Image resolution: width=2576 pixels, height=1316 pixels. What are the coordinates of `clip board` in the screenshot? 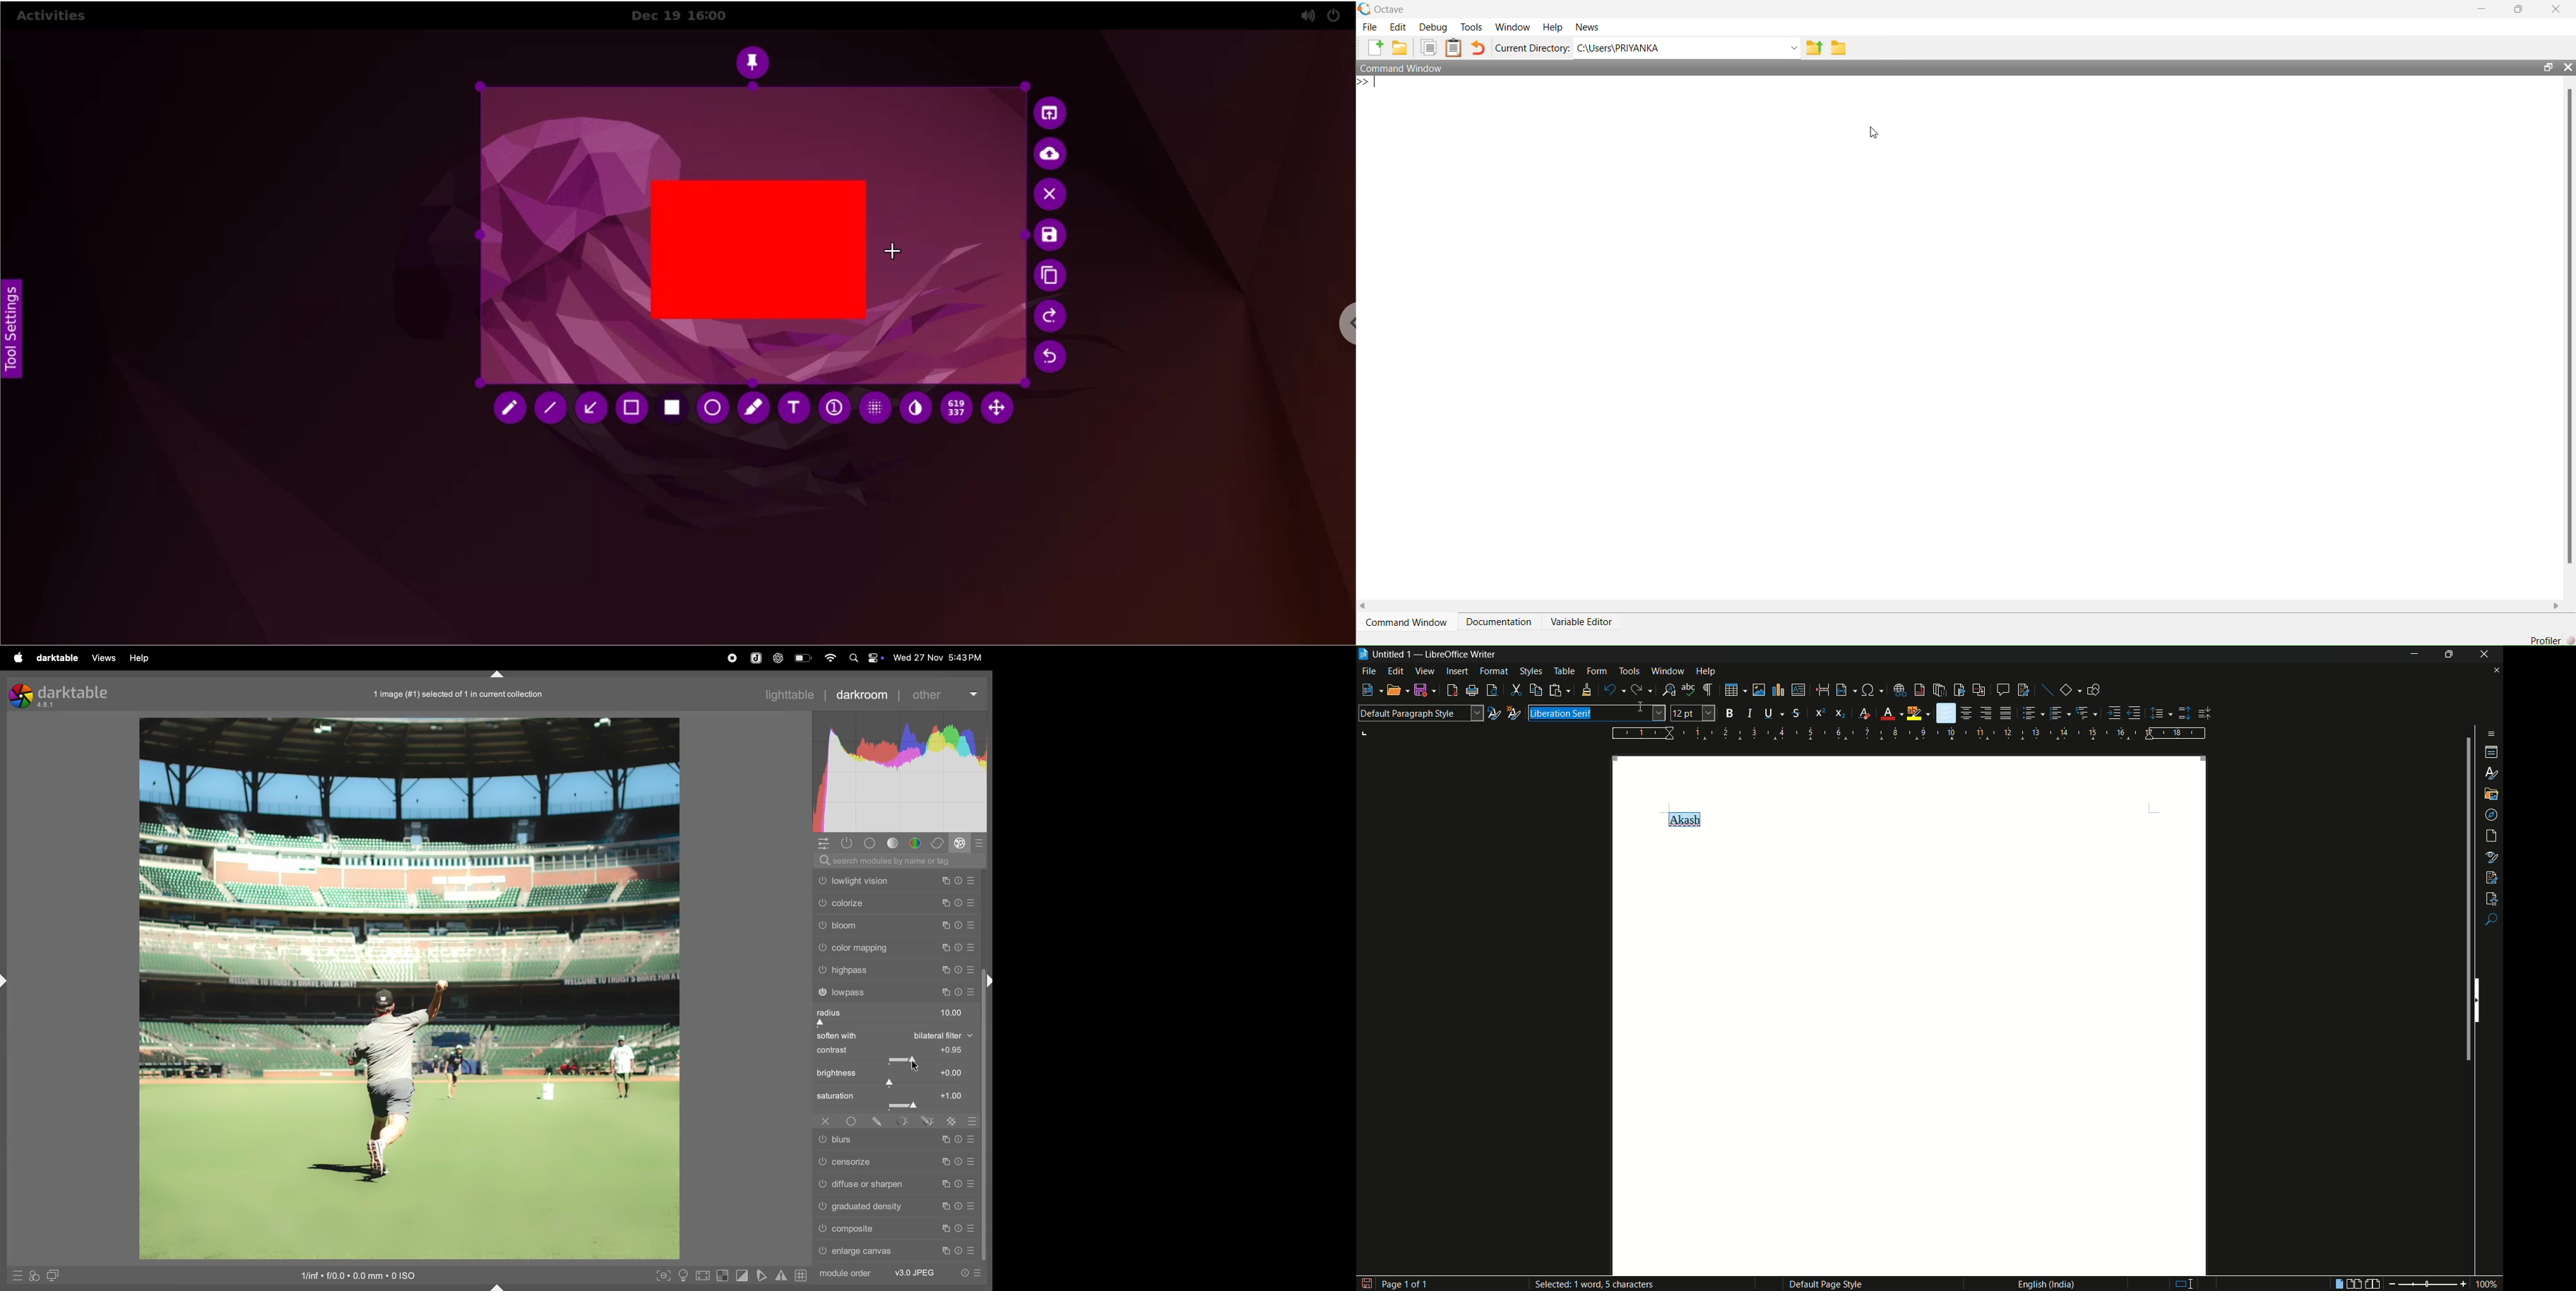 It's located at (1453, 48).